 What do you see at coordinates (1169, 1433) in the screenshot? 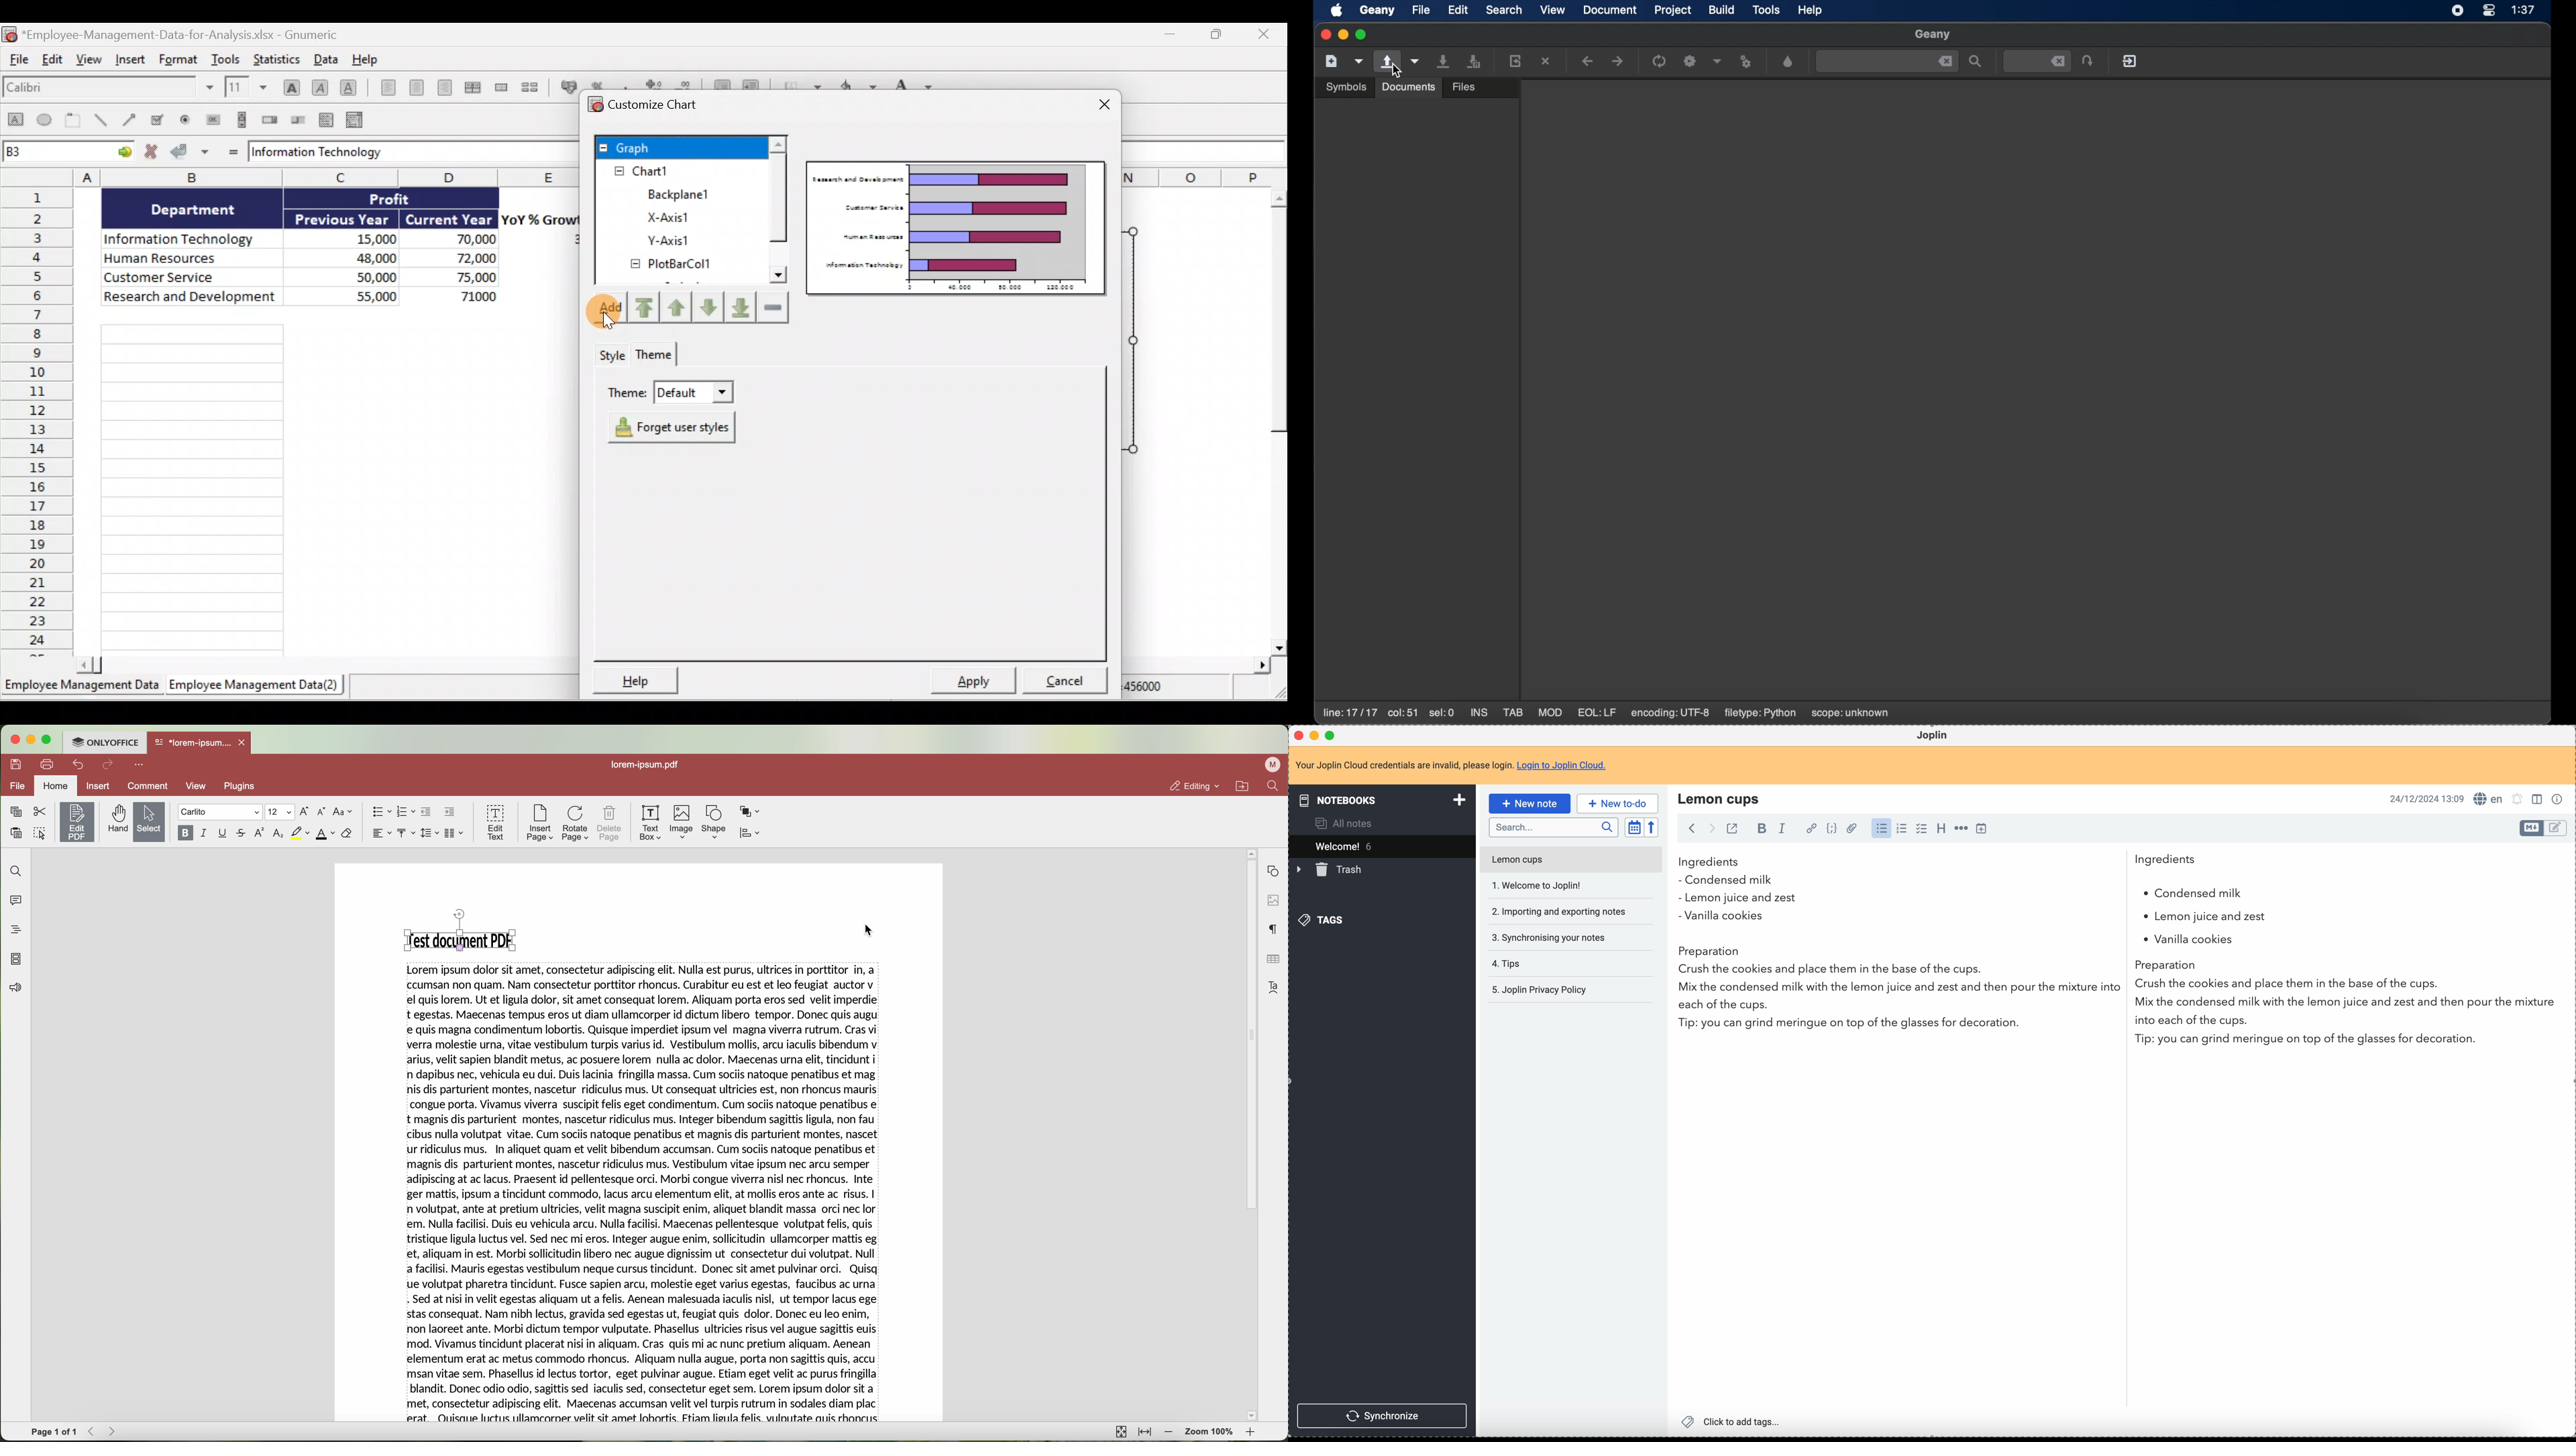
I see `zoom out` at bounding box center [1169, 1433].